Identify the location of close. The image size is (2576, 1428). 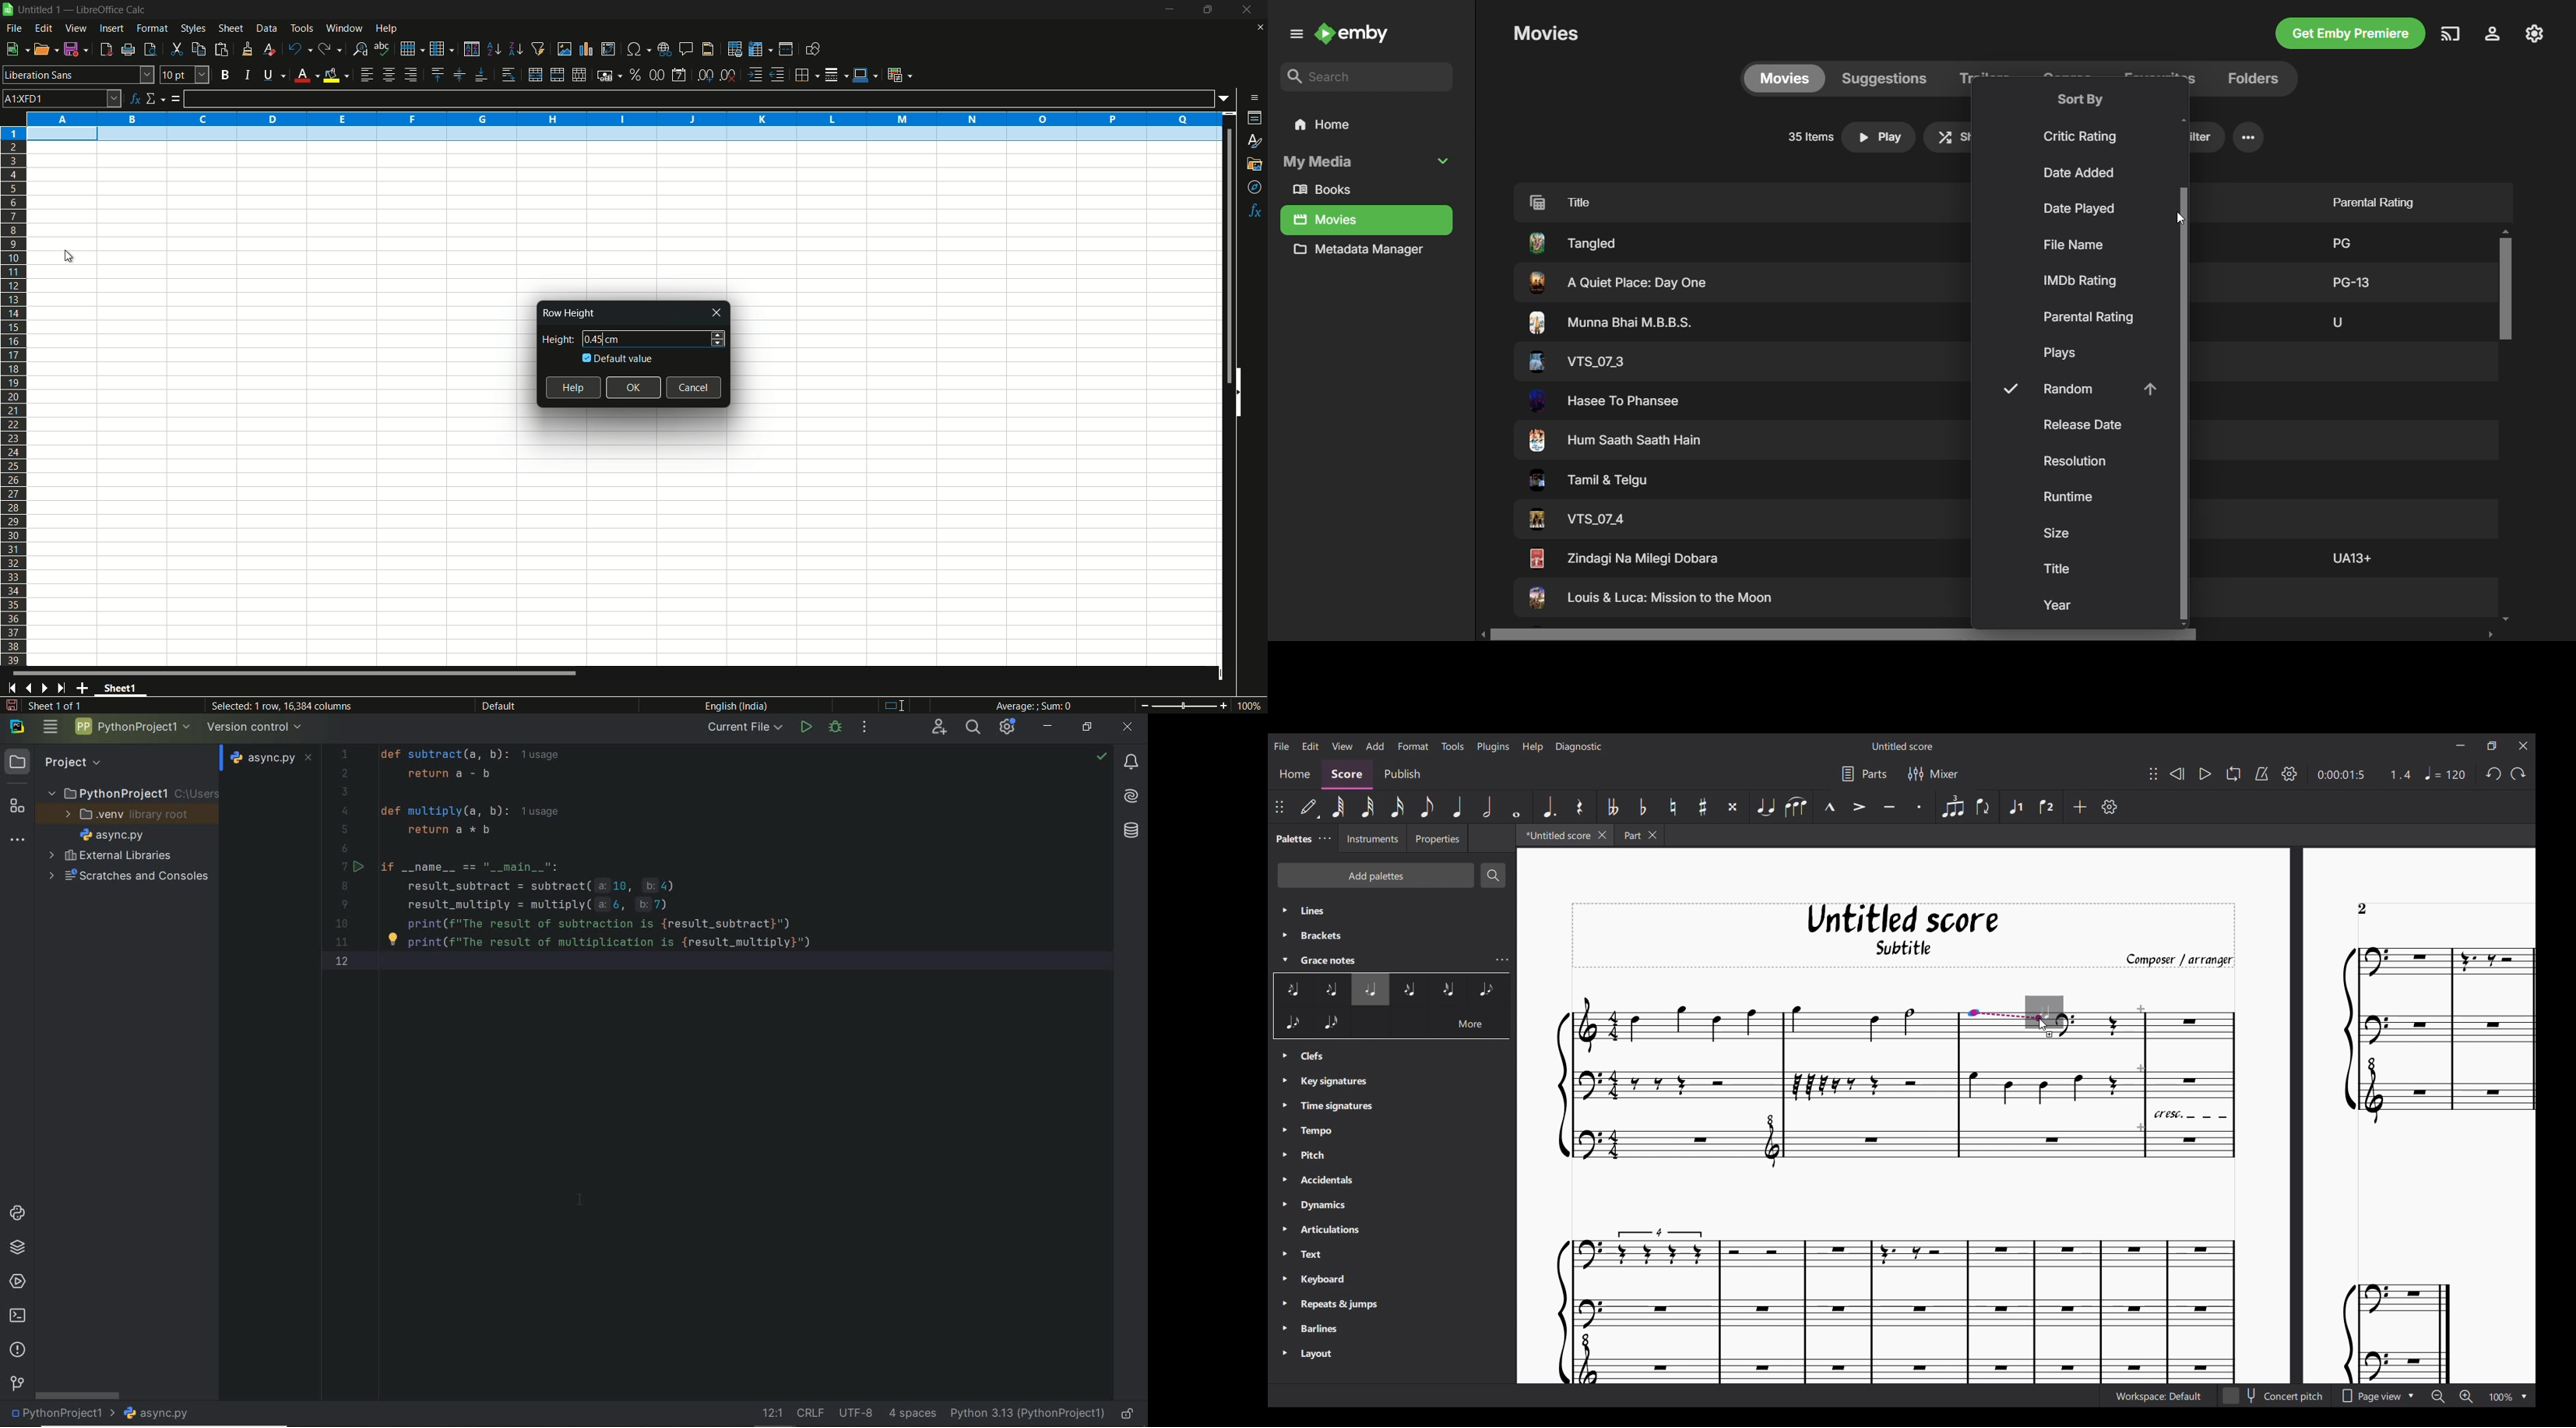
(718, 313).